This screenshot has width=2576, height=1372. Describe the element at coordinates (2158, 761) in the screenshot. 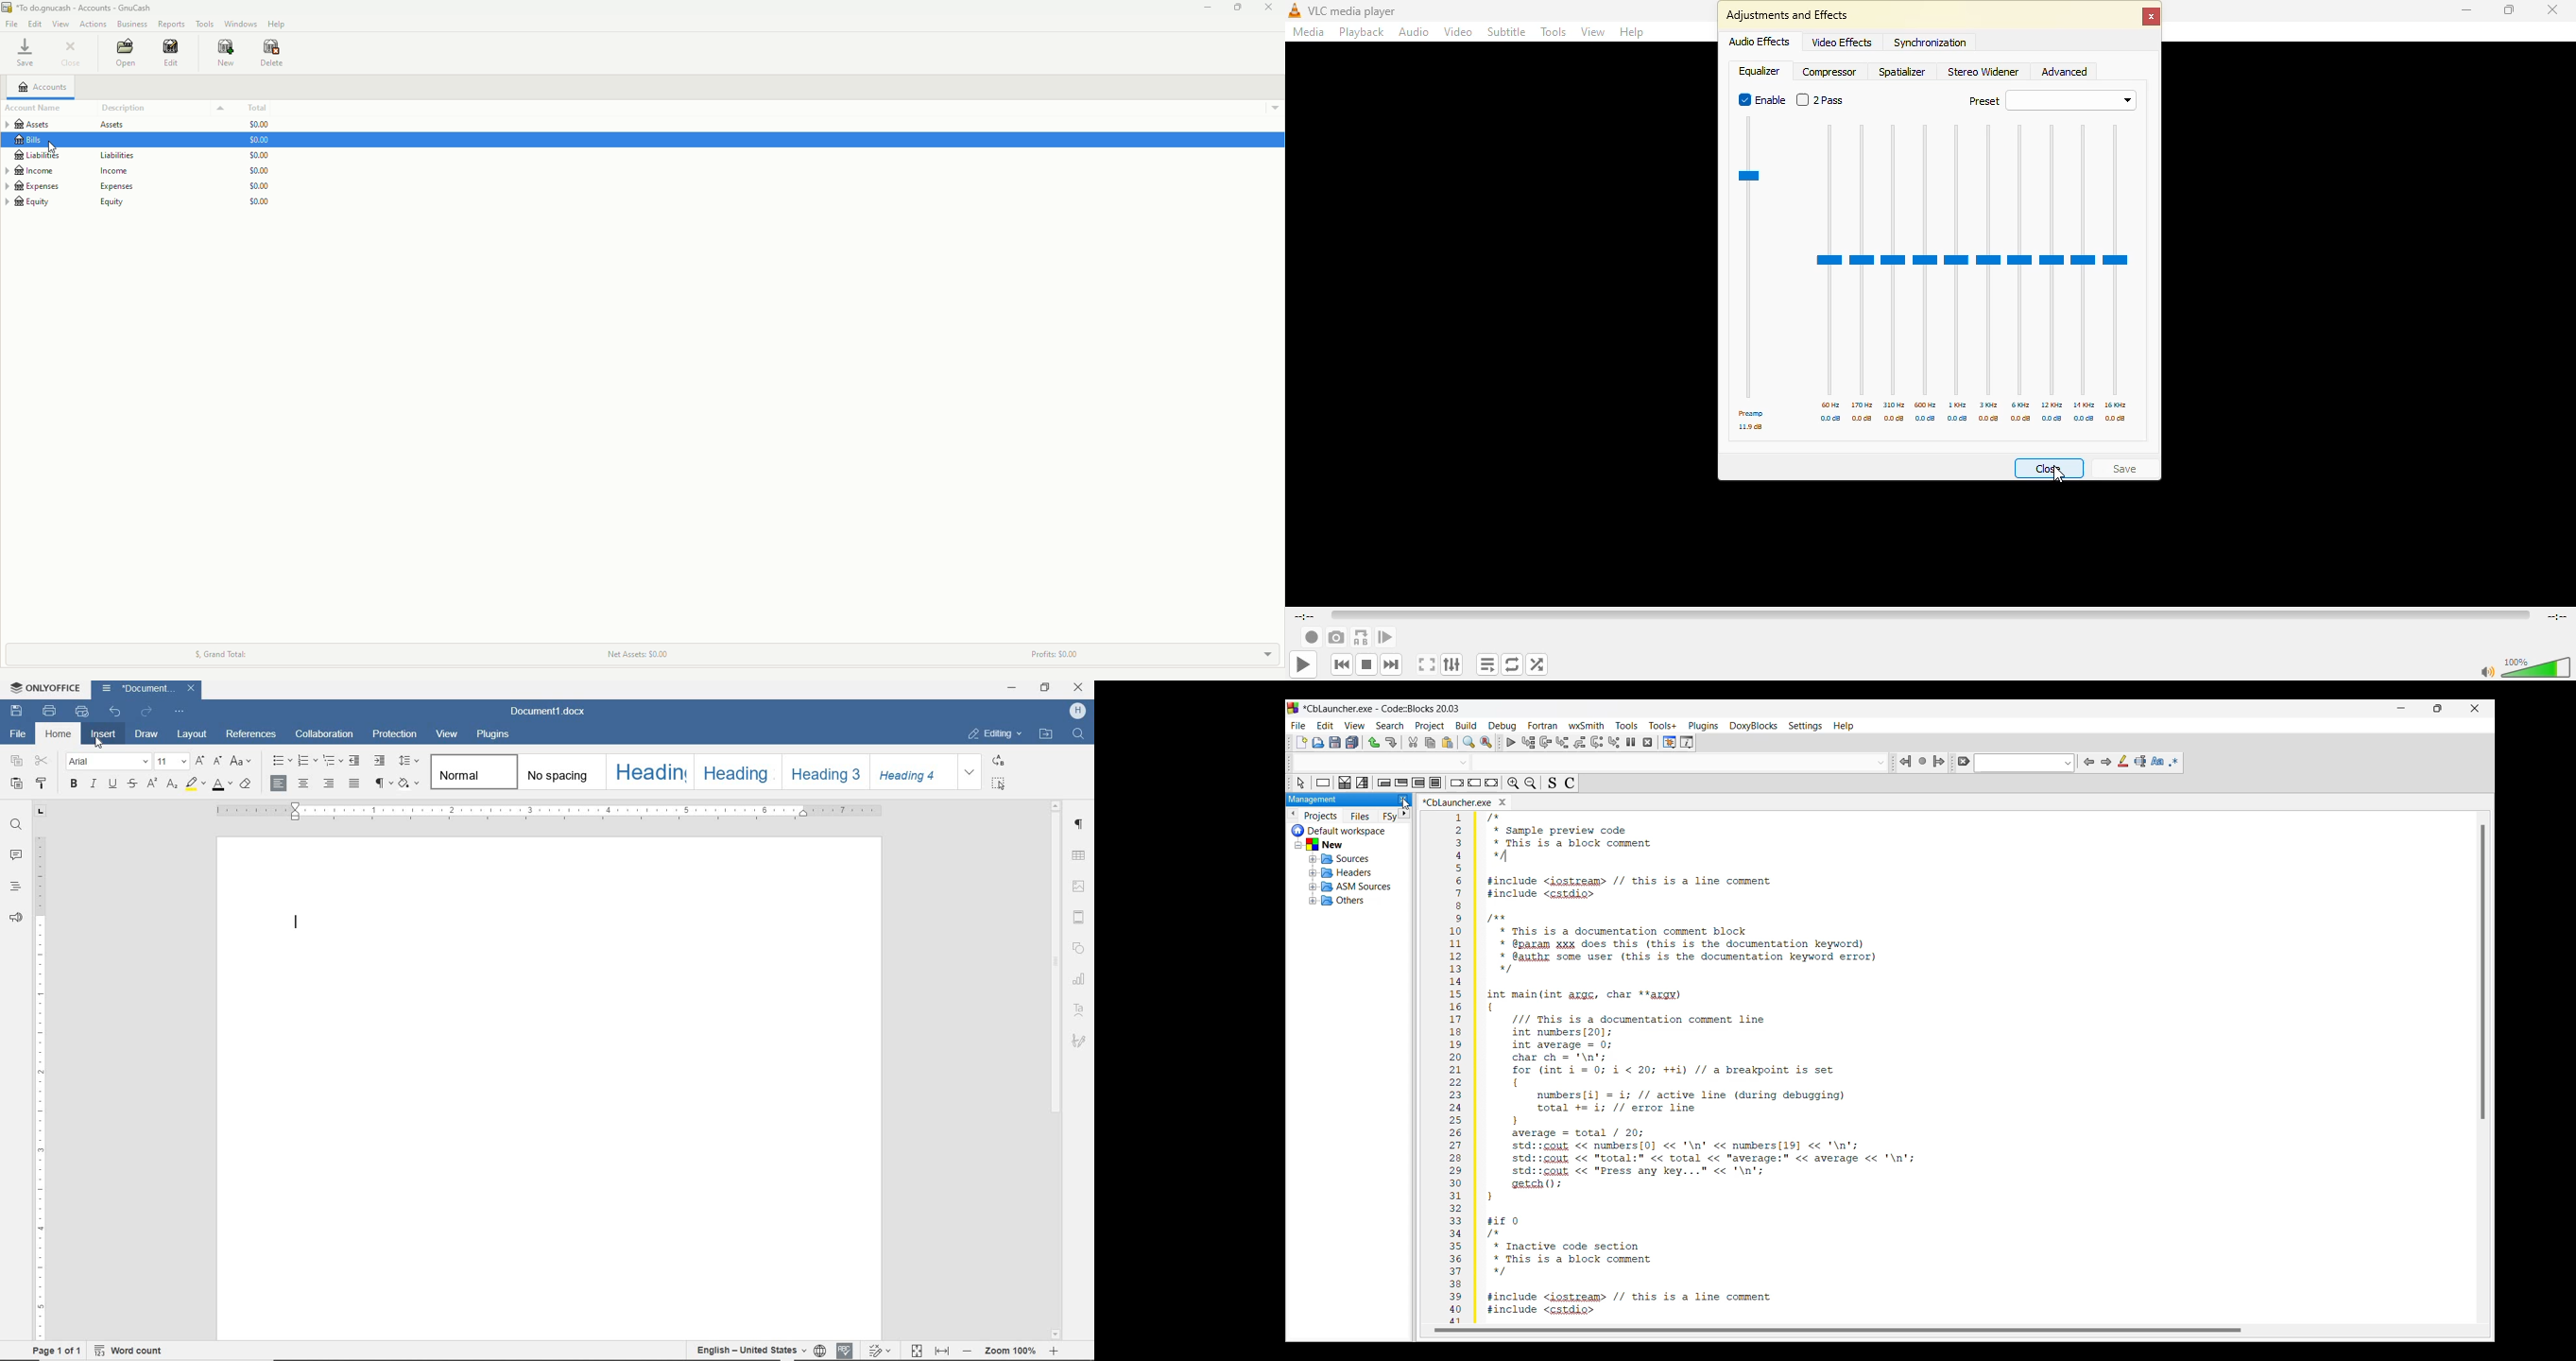

I see `Match case ` at that location.